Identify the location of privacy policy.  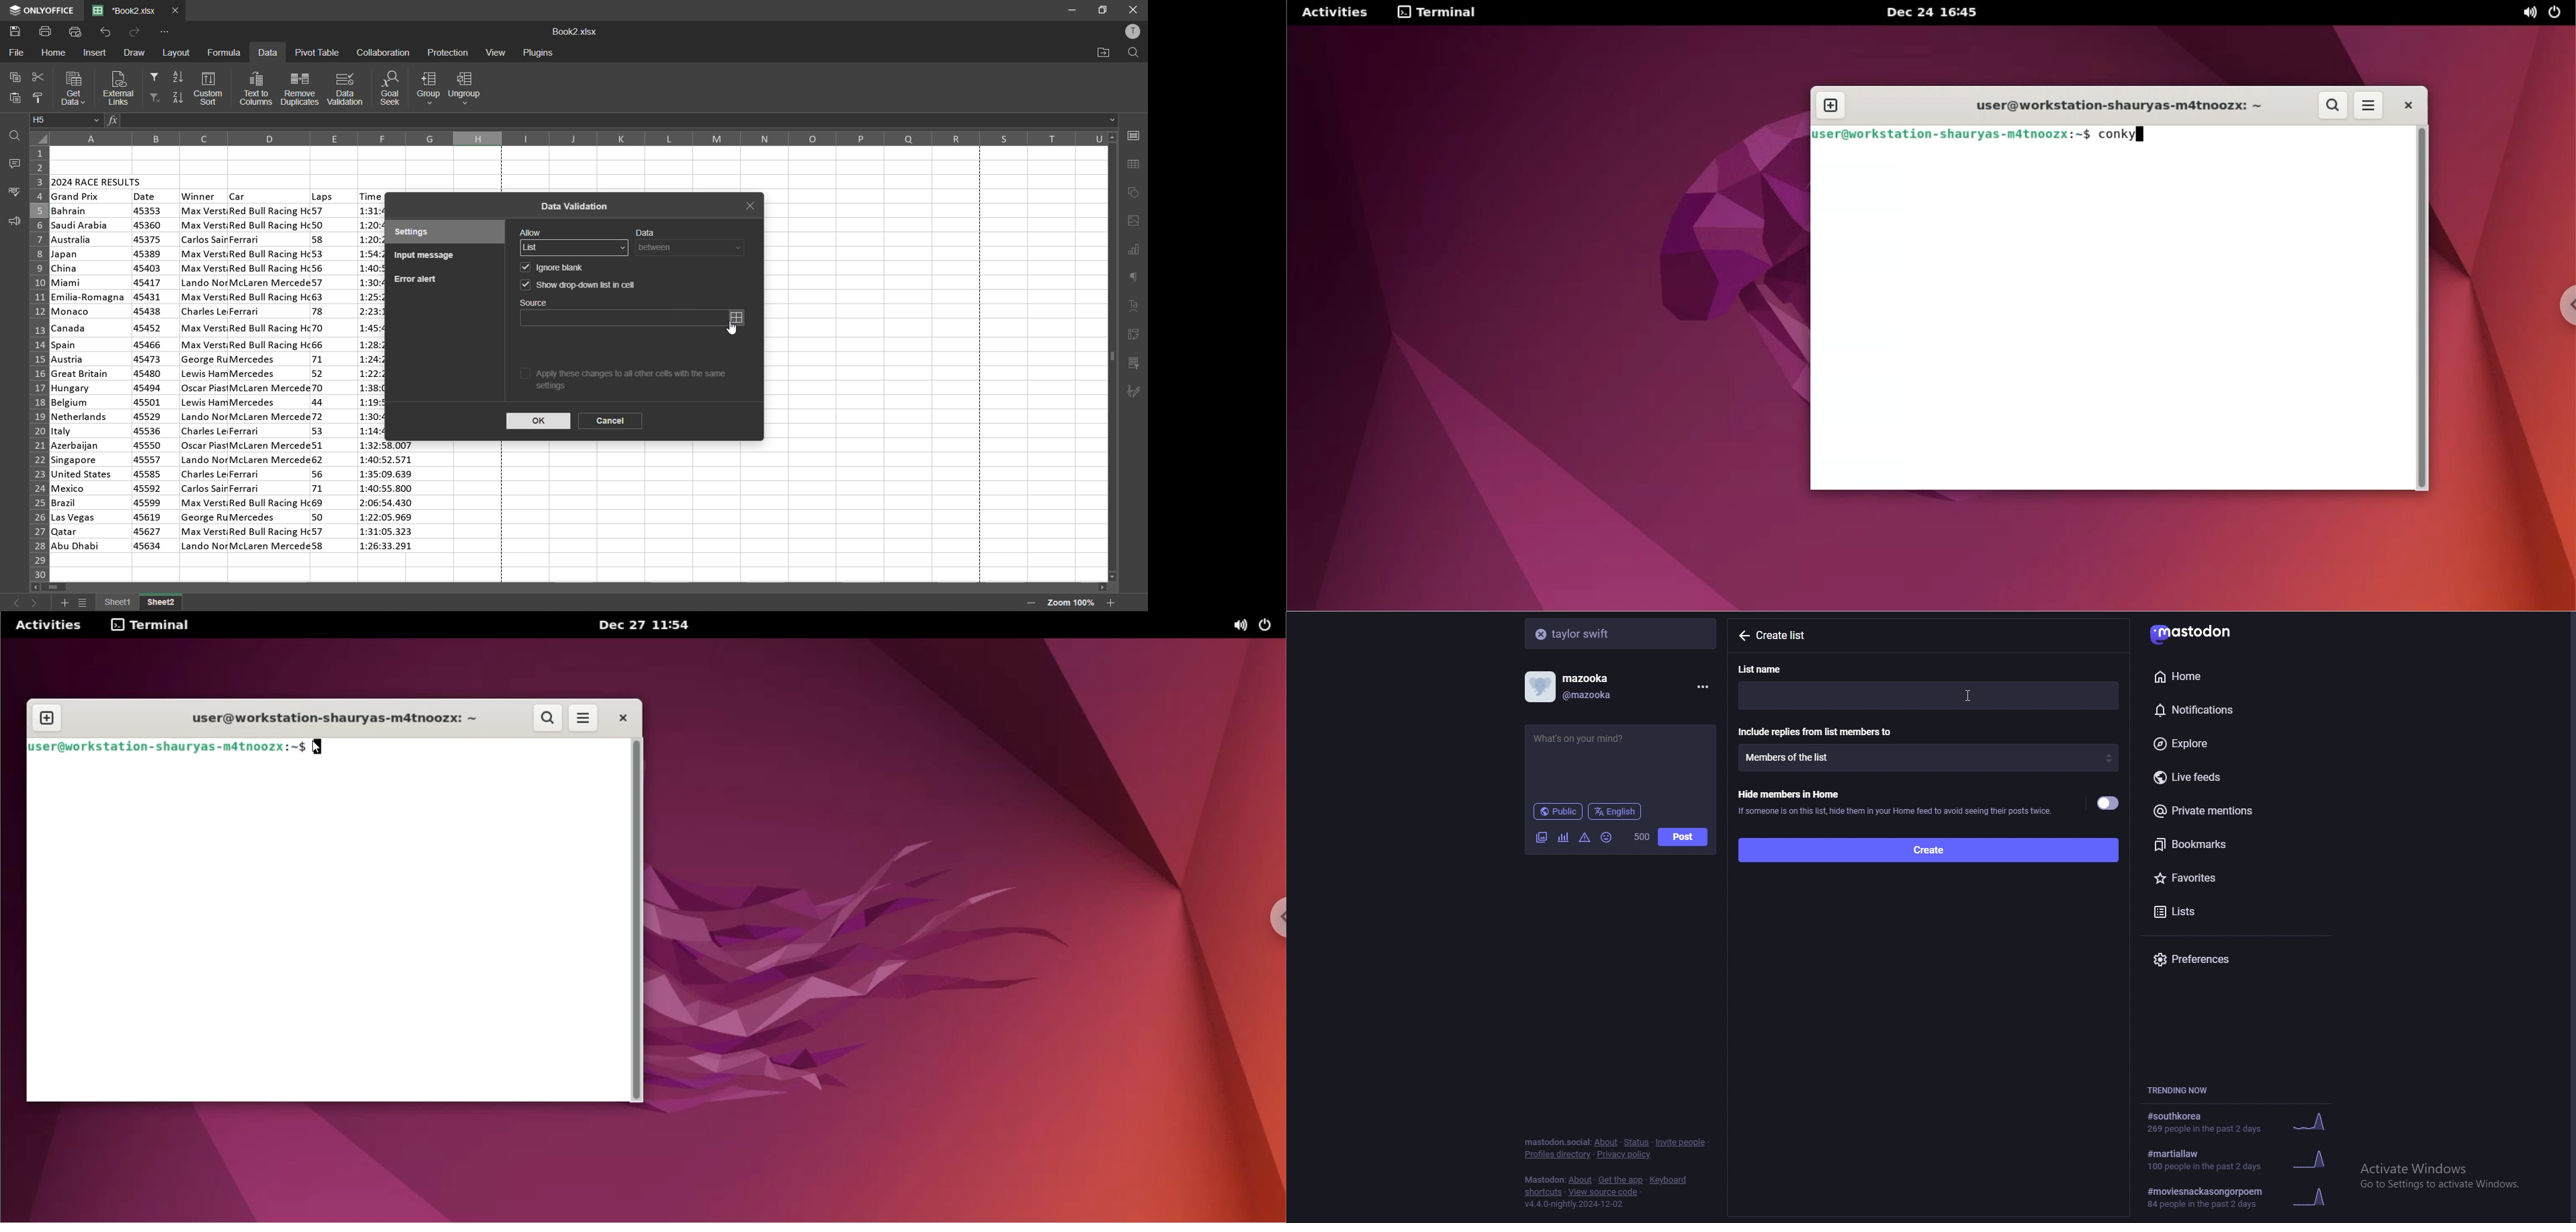
(1626, 1156).